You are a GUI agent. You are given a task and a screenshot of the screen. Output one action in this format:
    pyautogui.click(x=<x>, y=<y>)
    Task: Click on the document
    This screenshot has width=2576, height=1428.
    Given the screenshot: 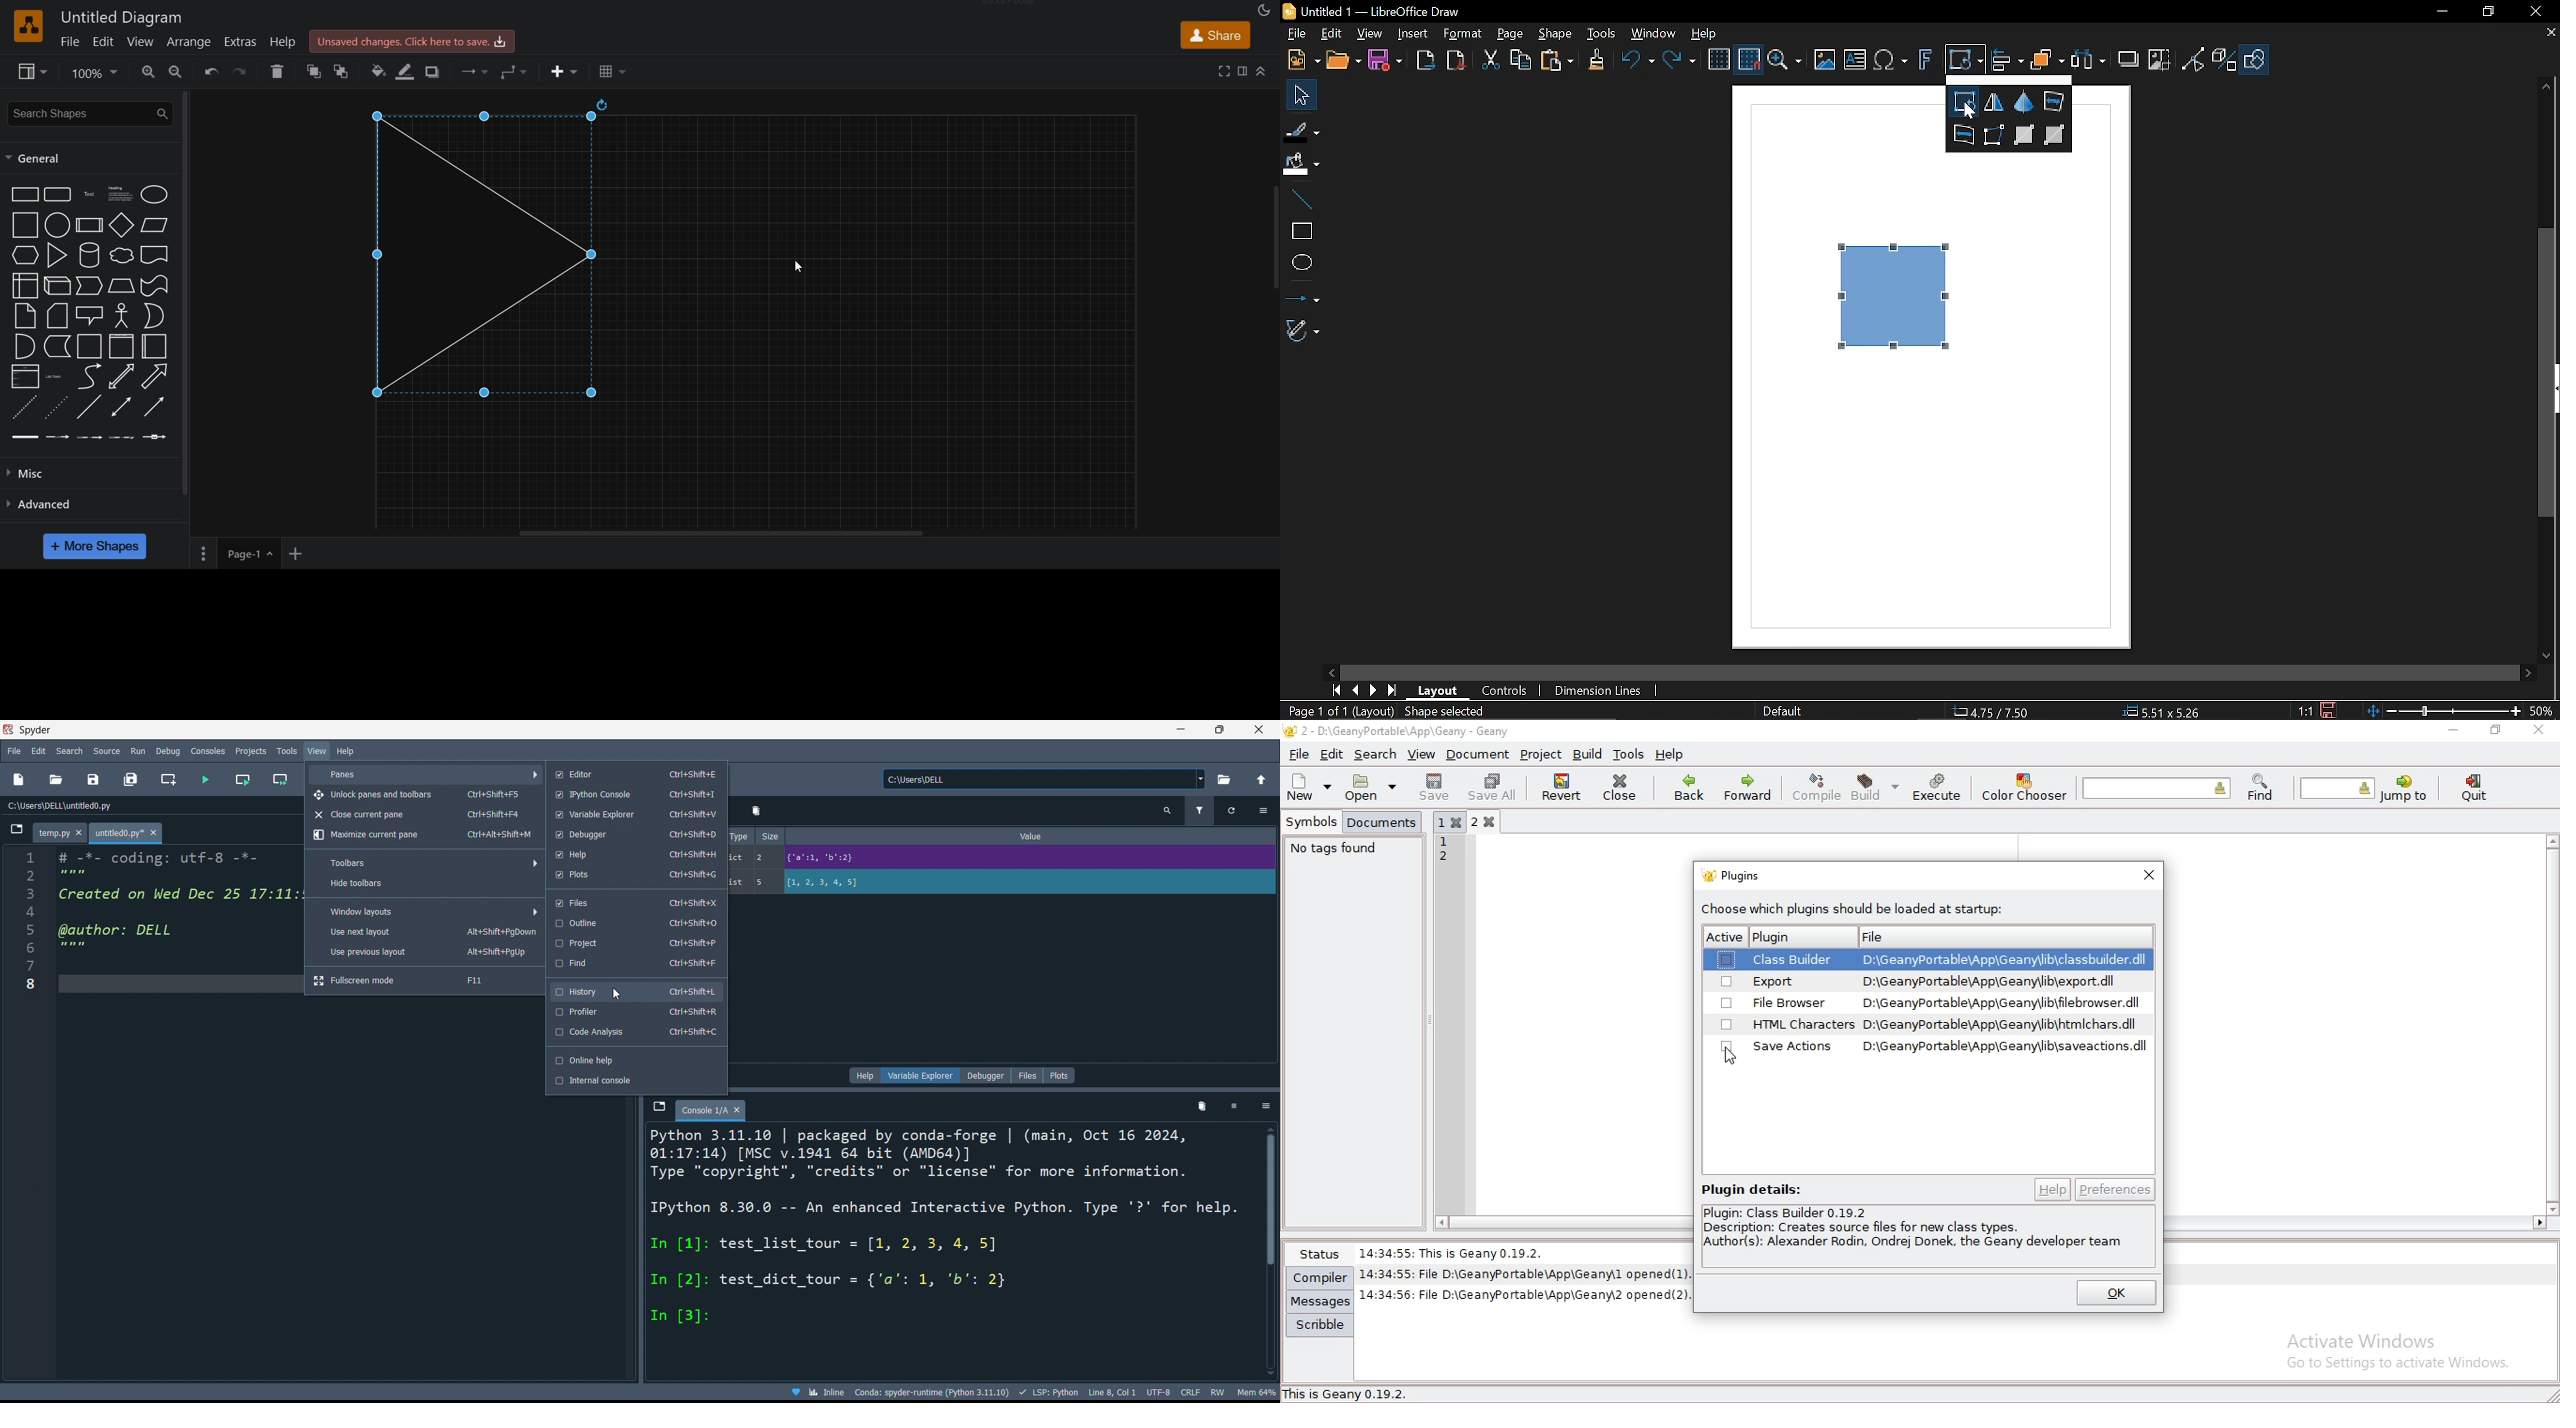 What is the action you would take?
    pyautogui.click(x=155, y=255)
    